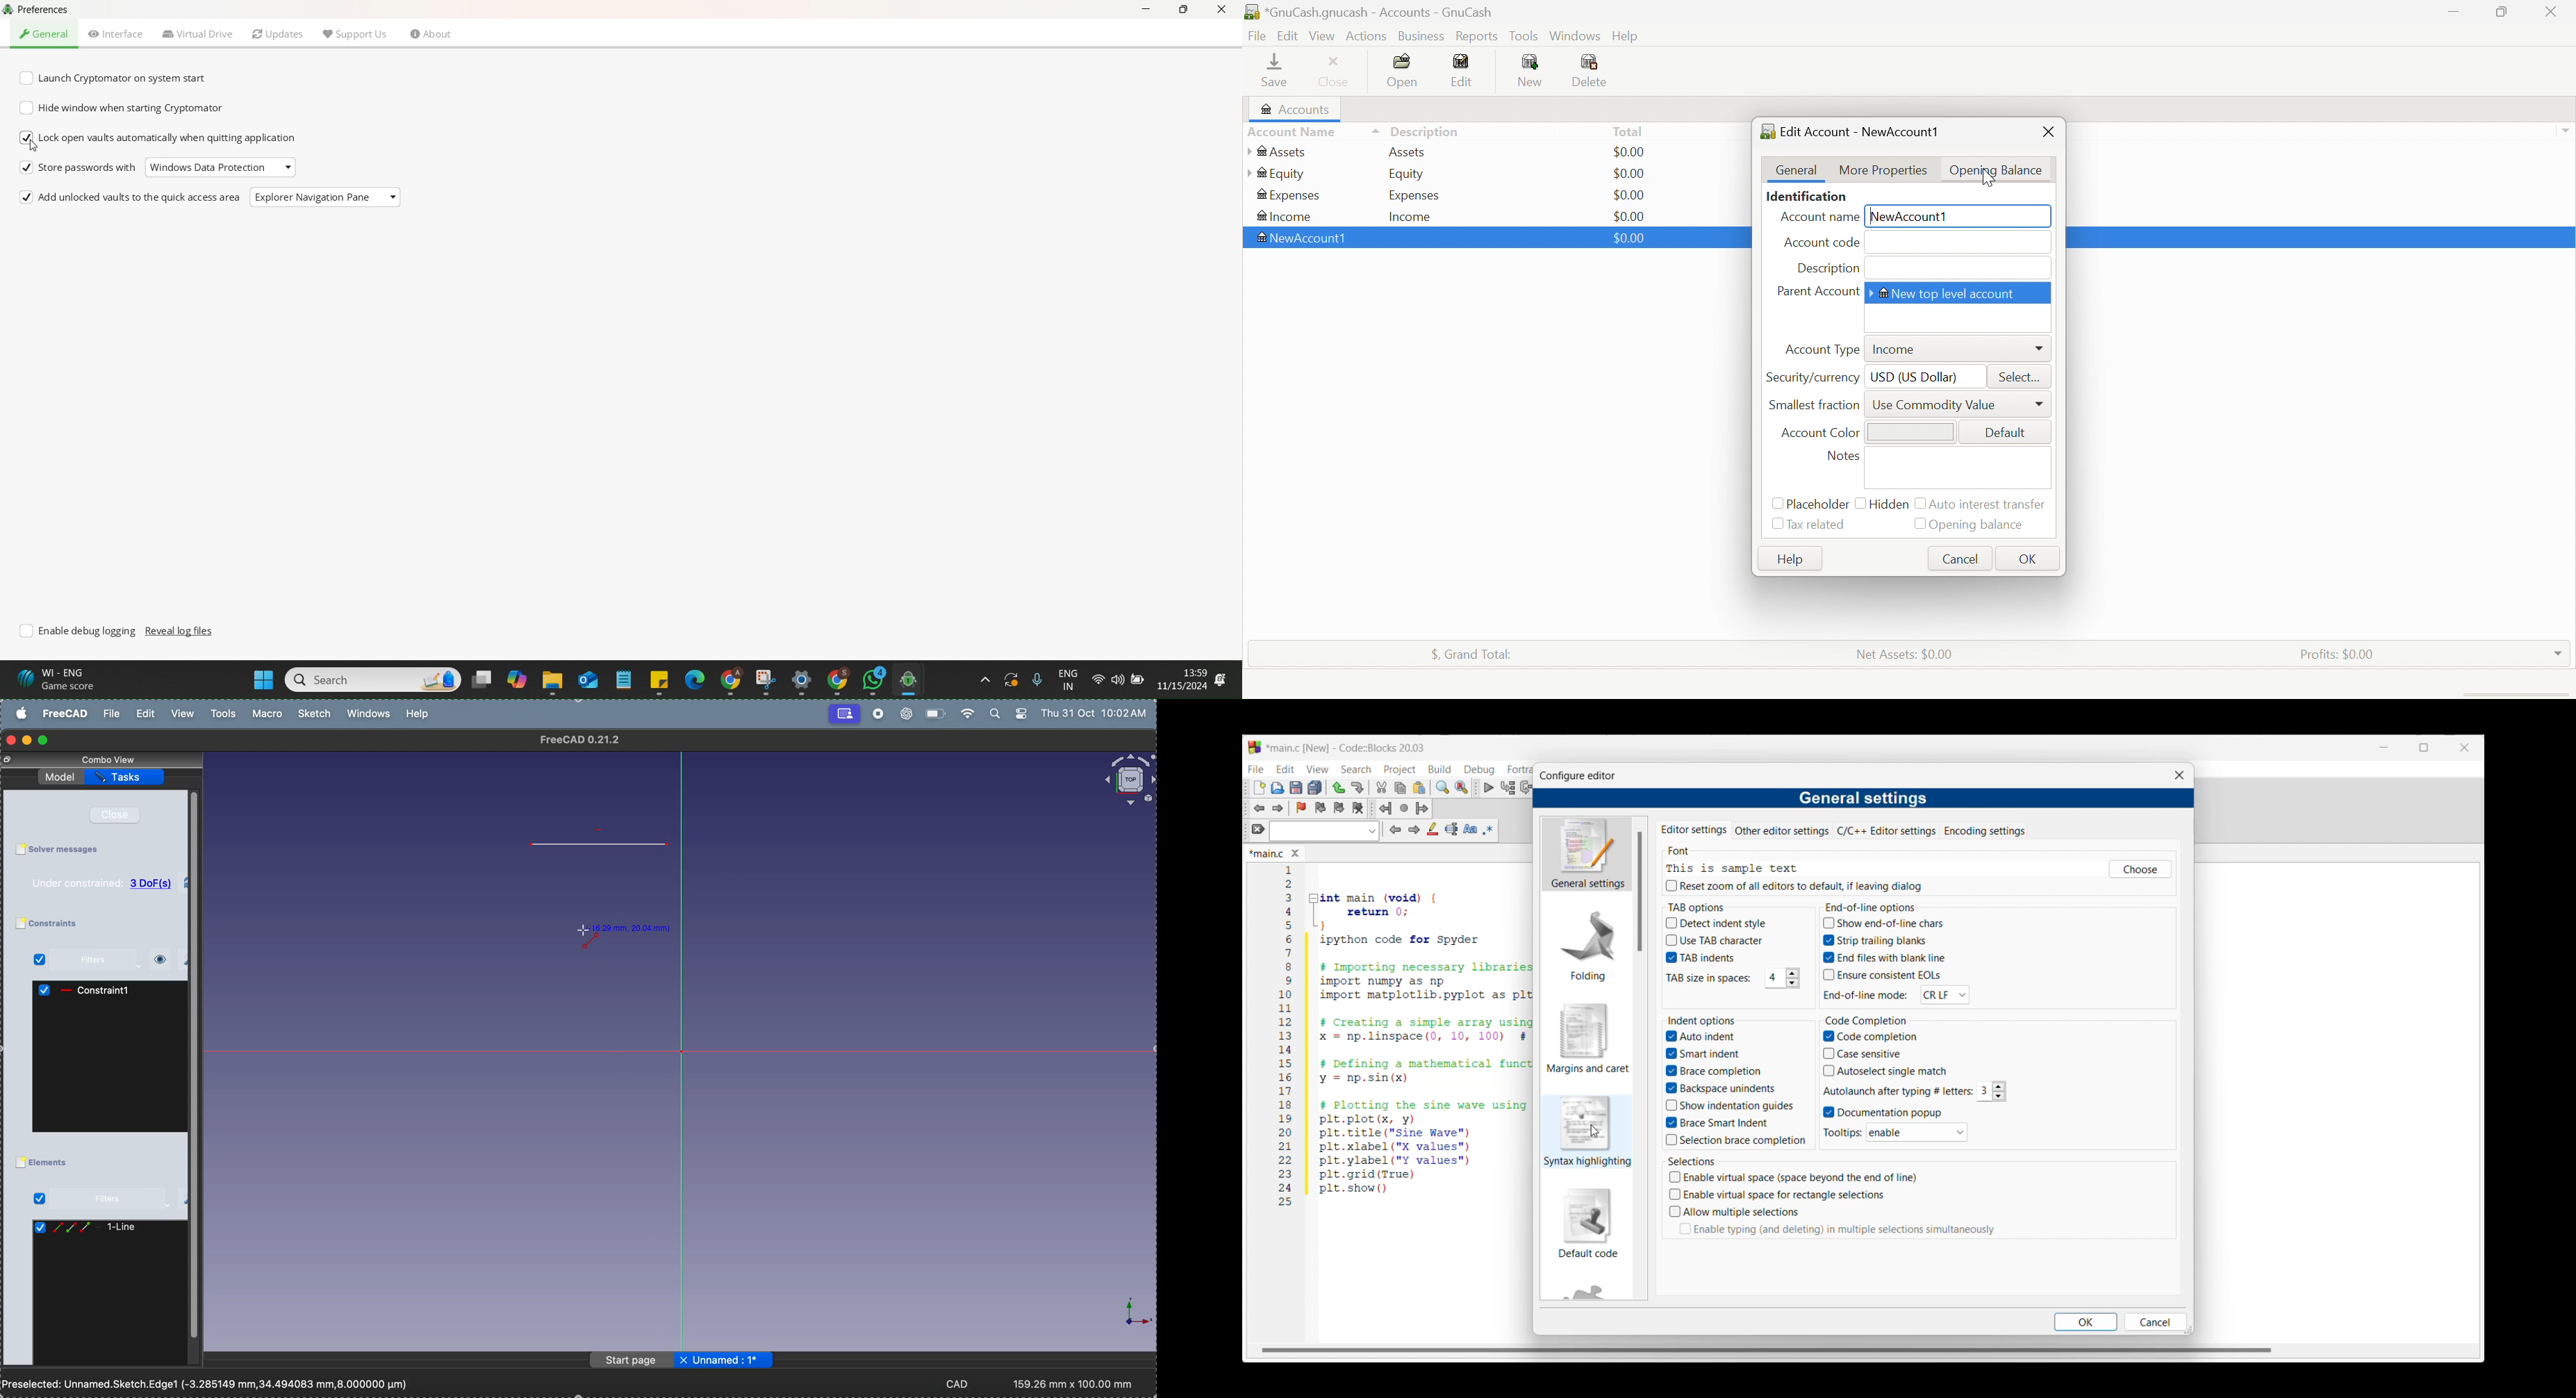  Describe the element at coordinates (1705, 1019) in the screenshot. I see `Respective section titles` at that location.